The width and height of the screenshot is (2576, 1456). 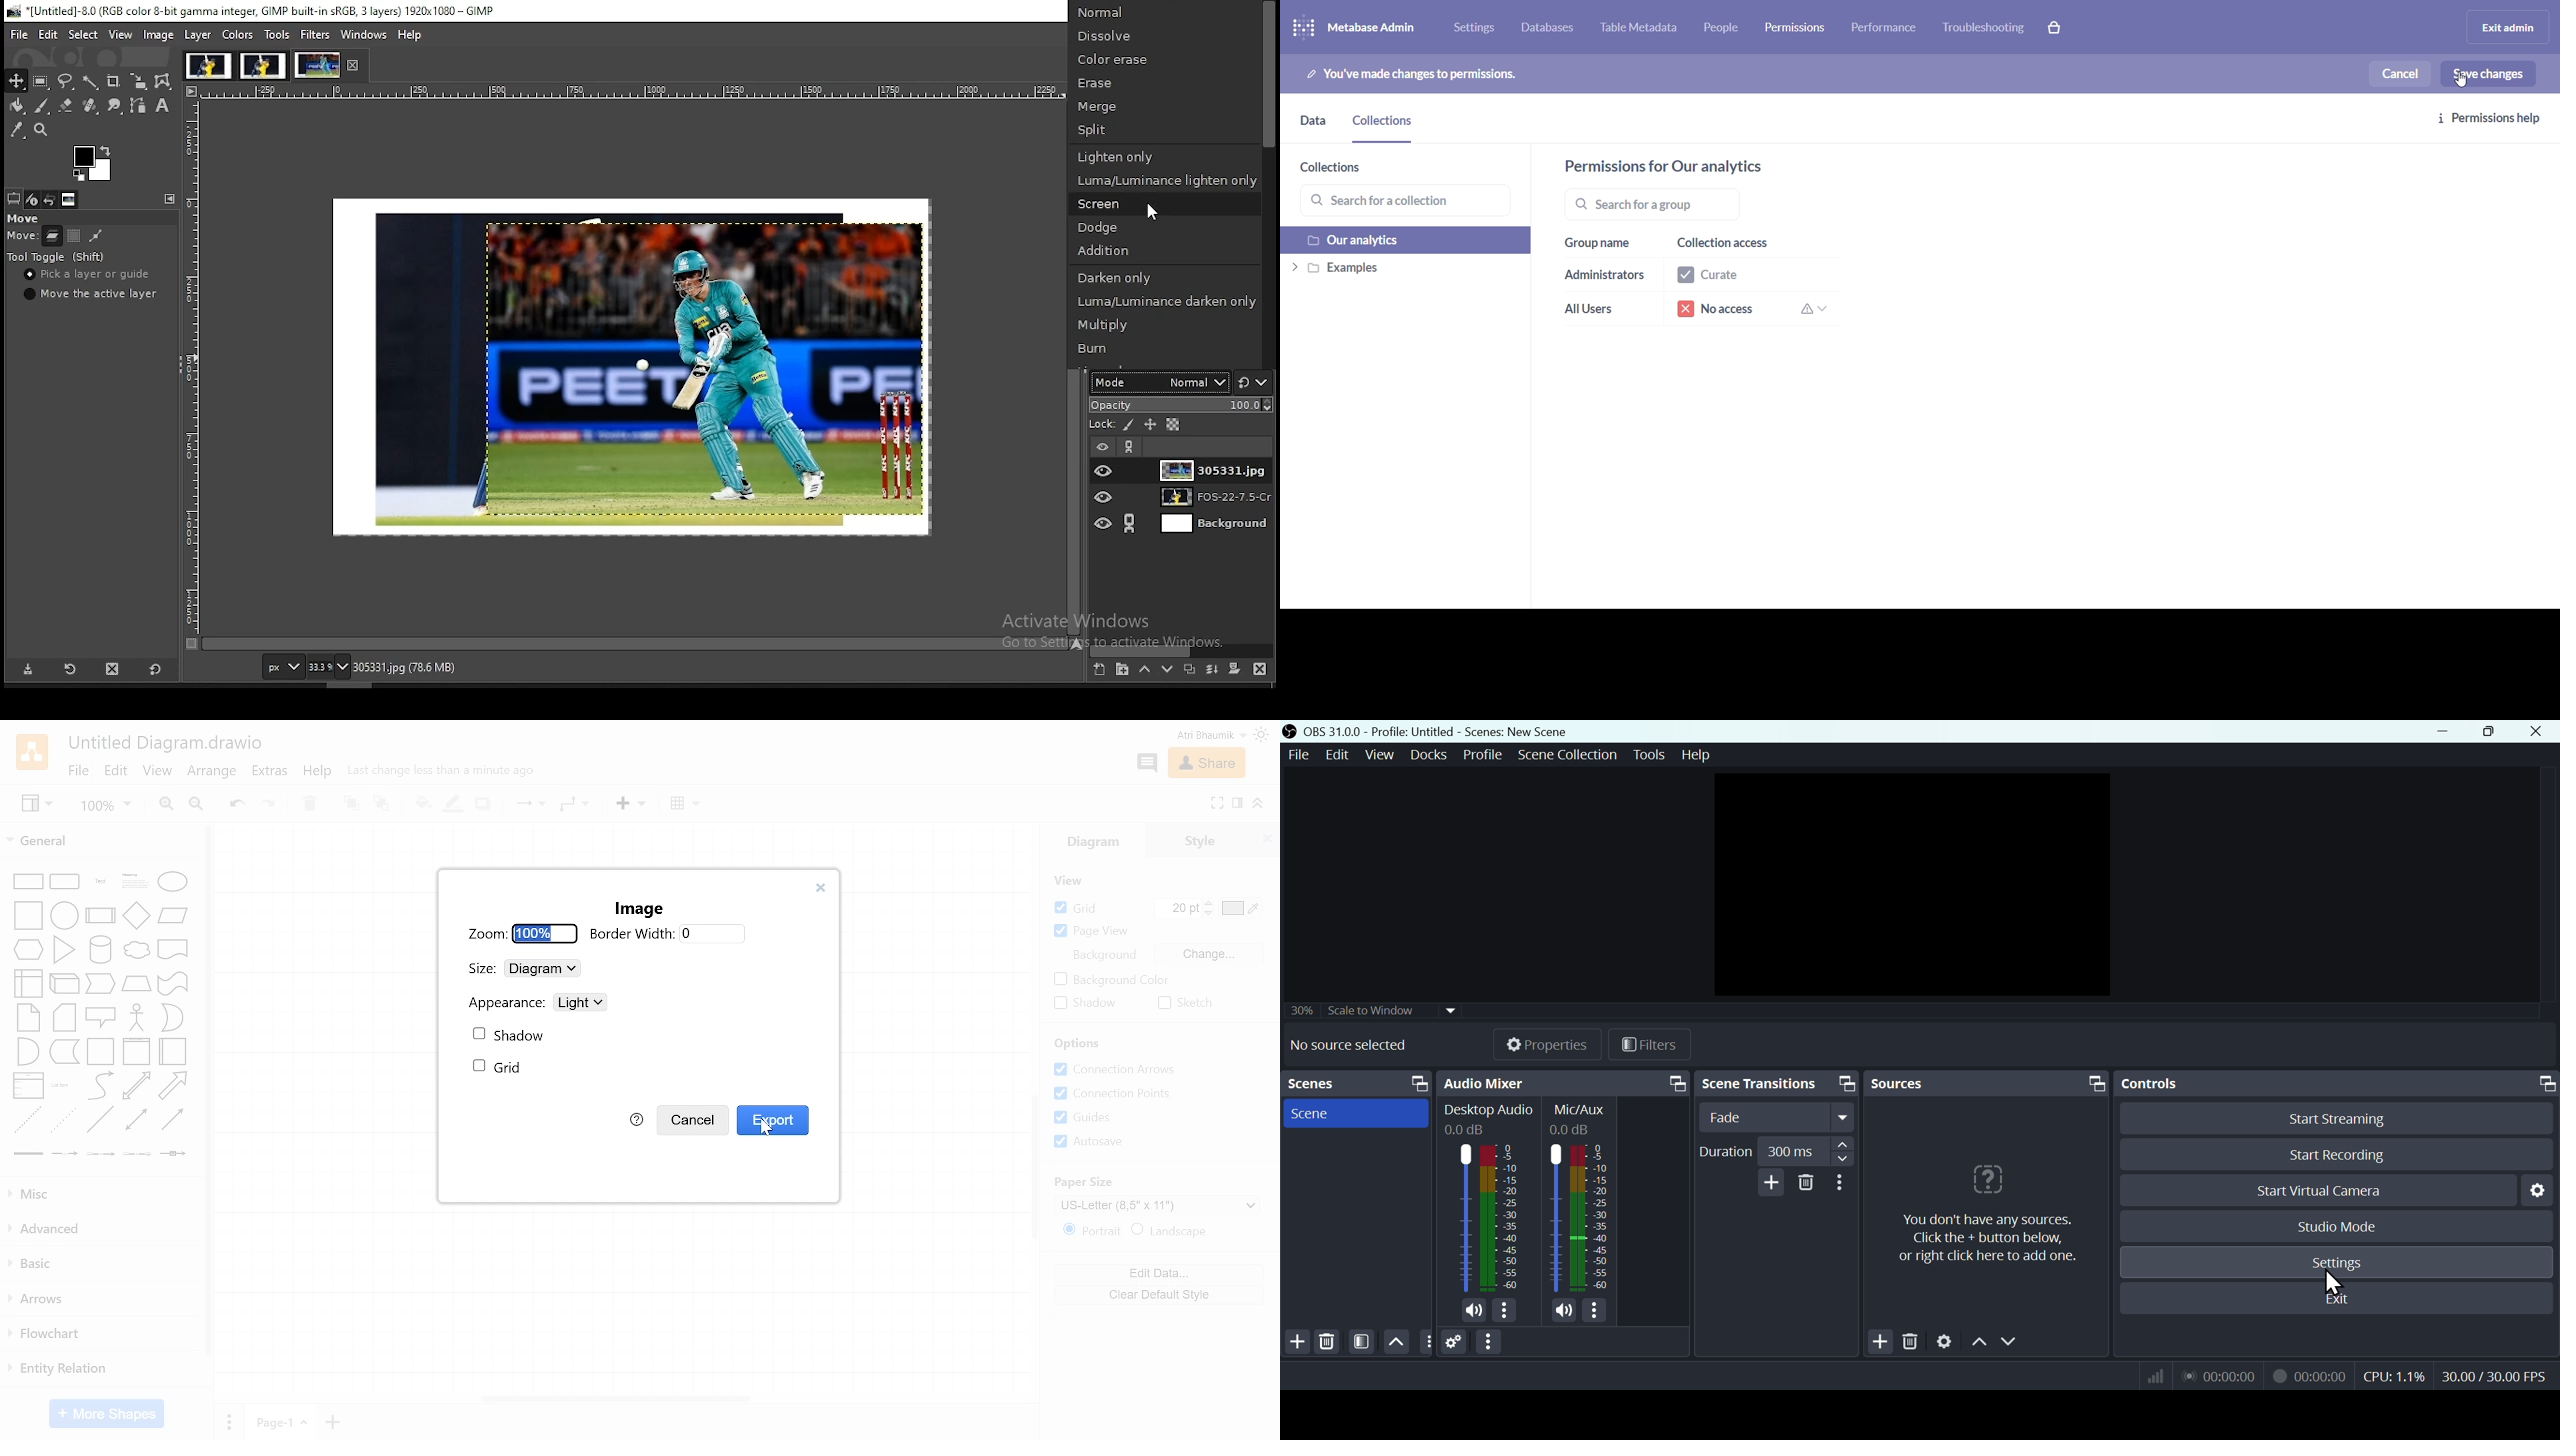 What do you see at coordinates (2007, 1341) in the screenshot?
I see `Down` at bounding box center [2007, 1341].